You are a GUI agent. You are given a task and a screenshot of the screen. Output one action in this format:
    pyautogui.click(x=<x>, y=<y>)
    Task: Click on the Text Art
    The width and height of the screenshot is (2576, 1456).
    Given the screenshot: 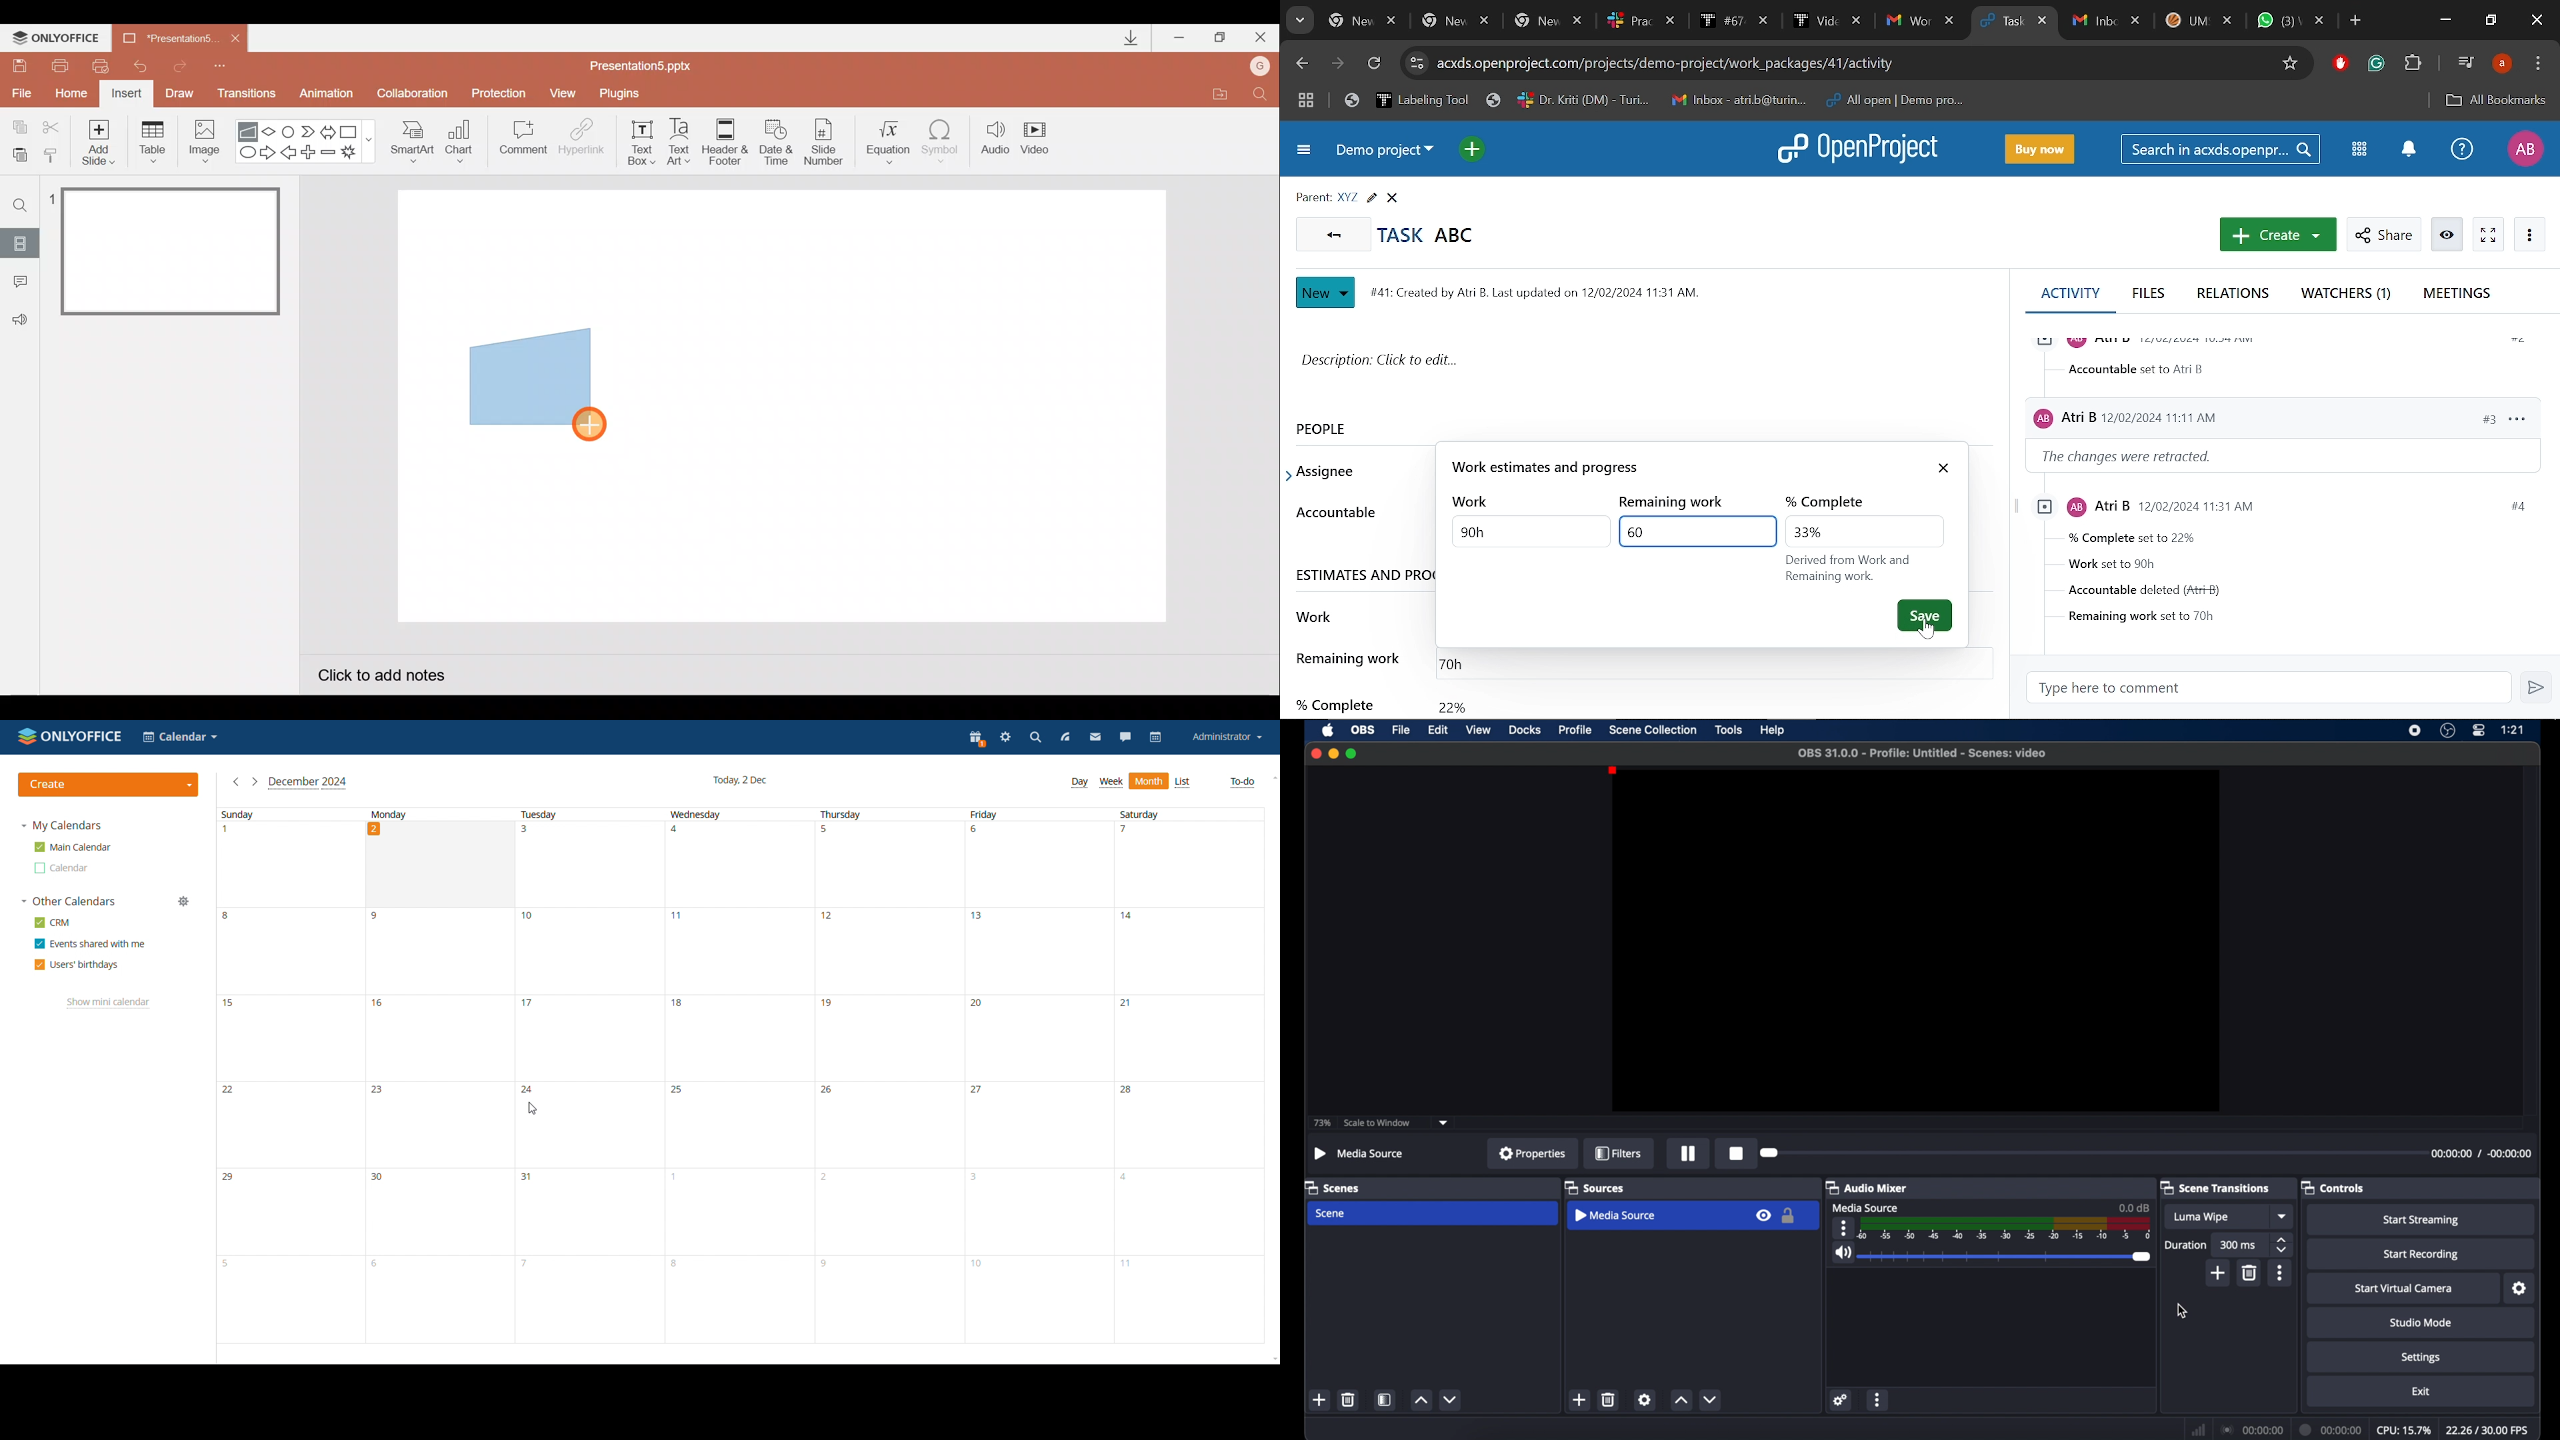 What is the action you would take?
    pyautogui.click(x=683, y=141)
    